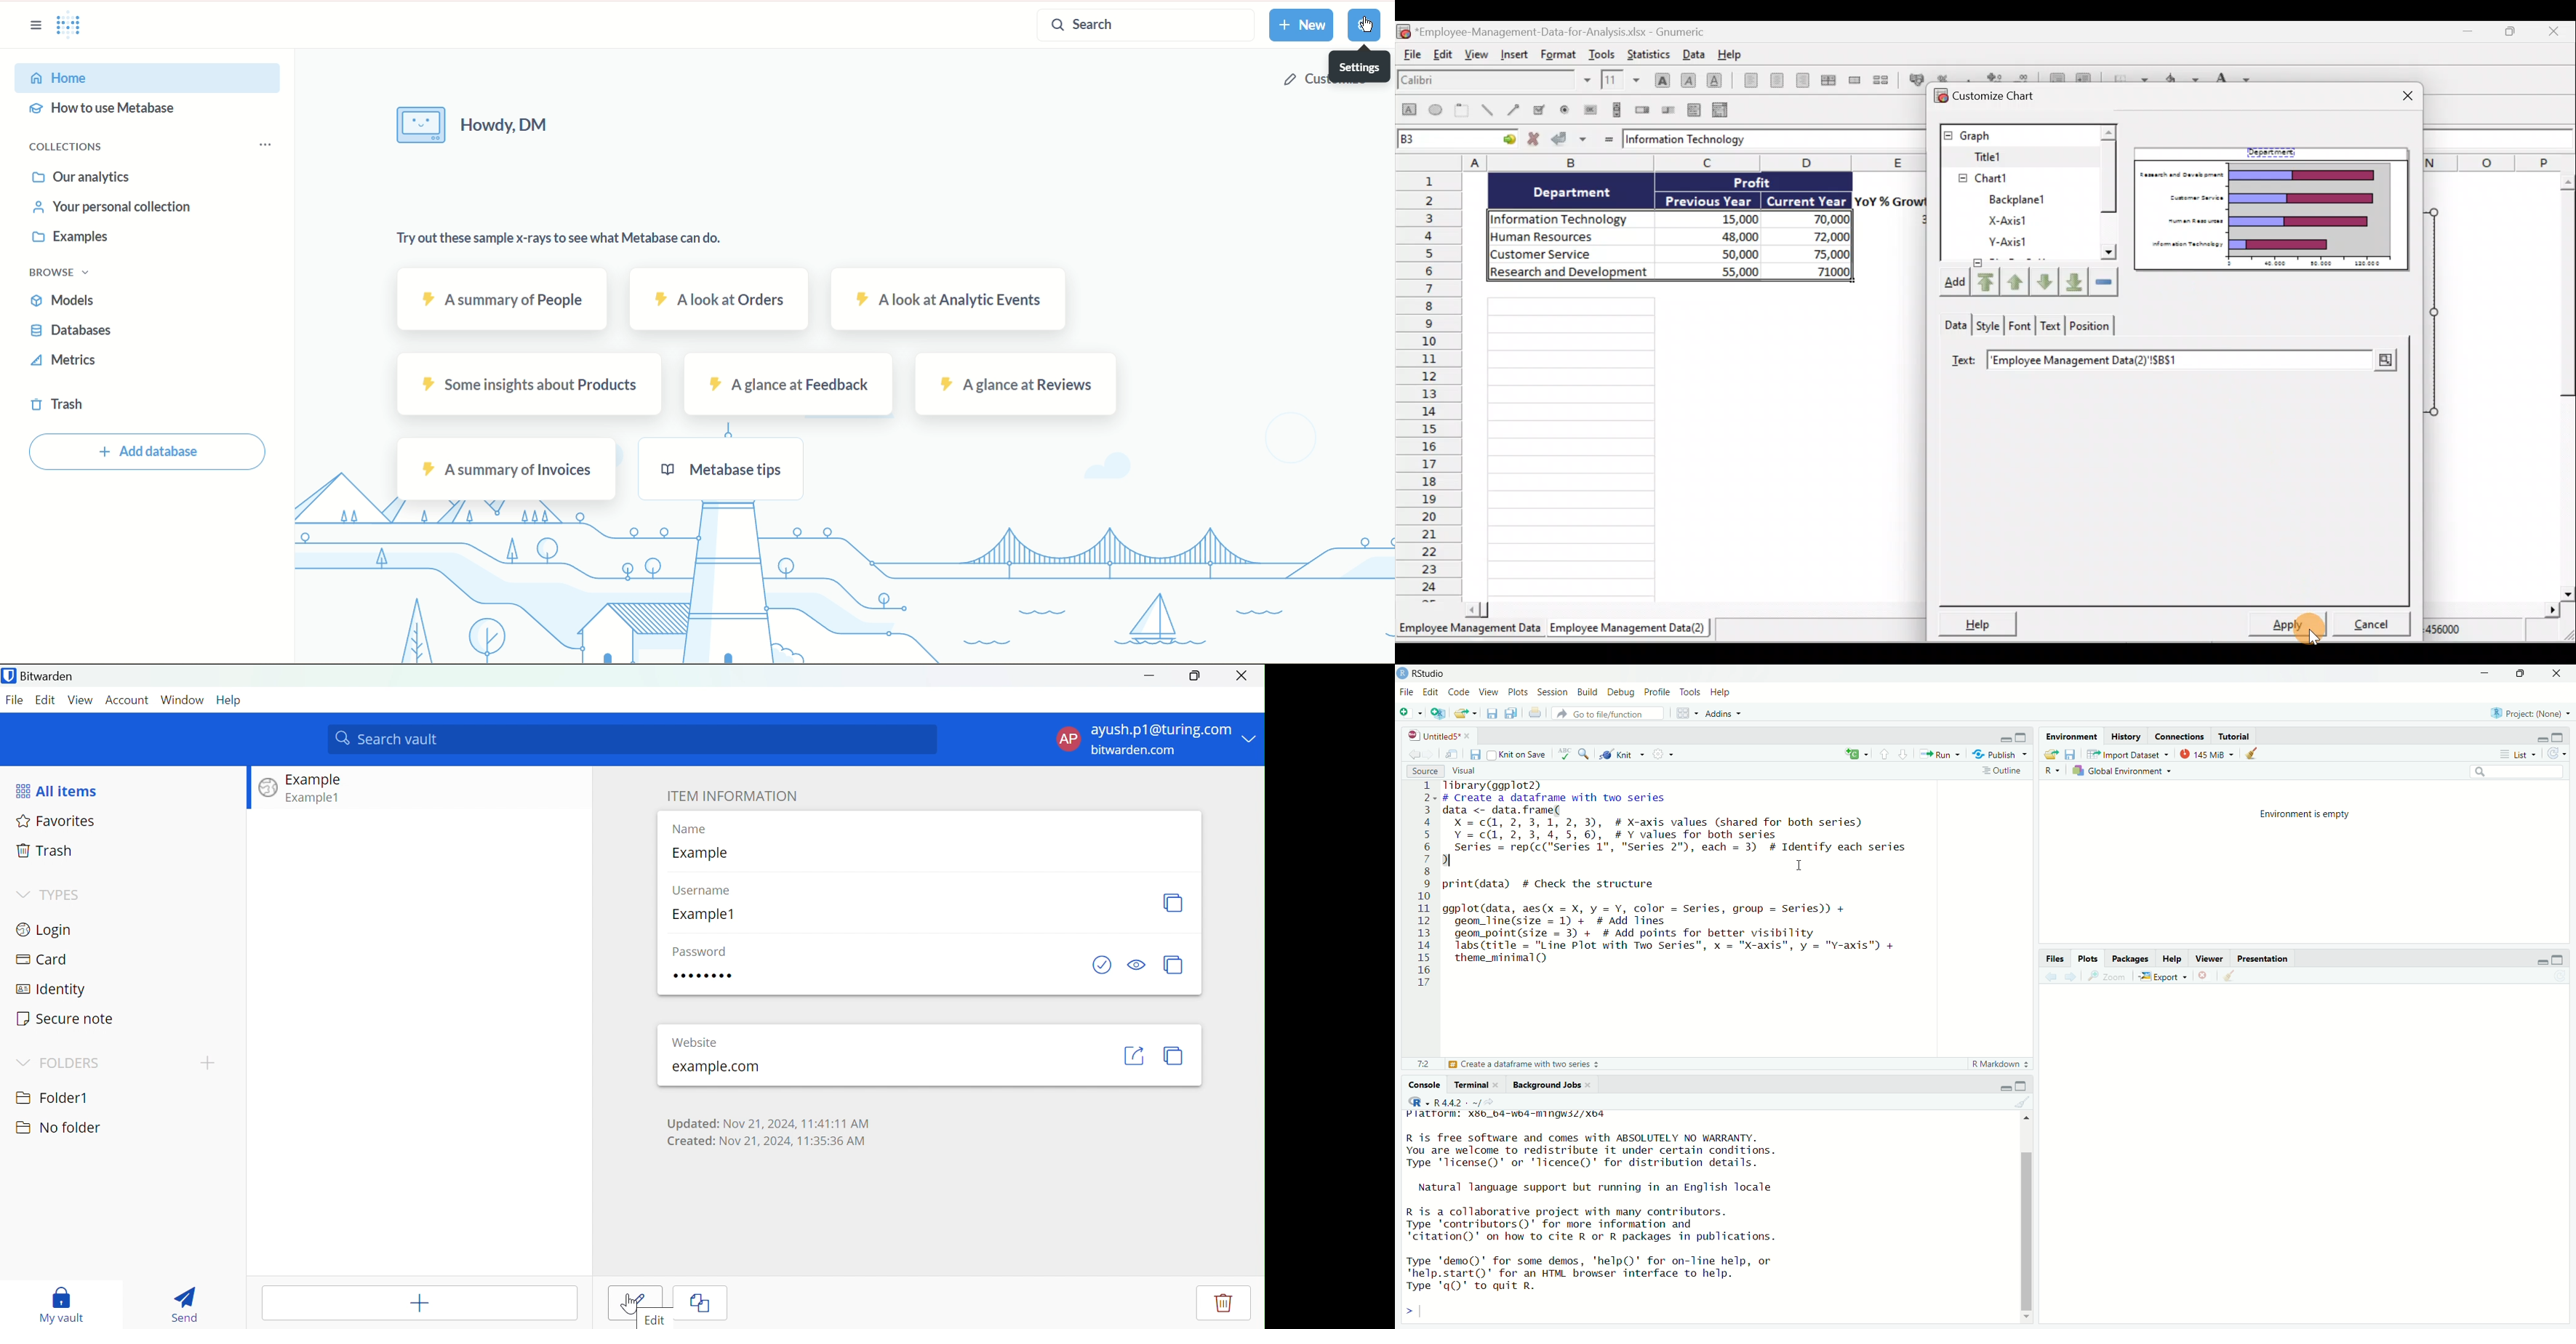 This screenshot has width=2576, height=1344. Describe the element at coordinates (75, 240) in the screenshot. I see `examples` at that location.